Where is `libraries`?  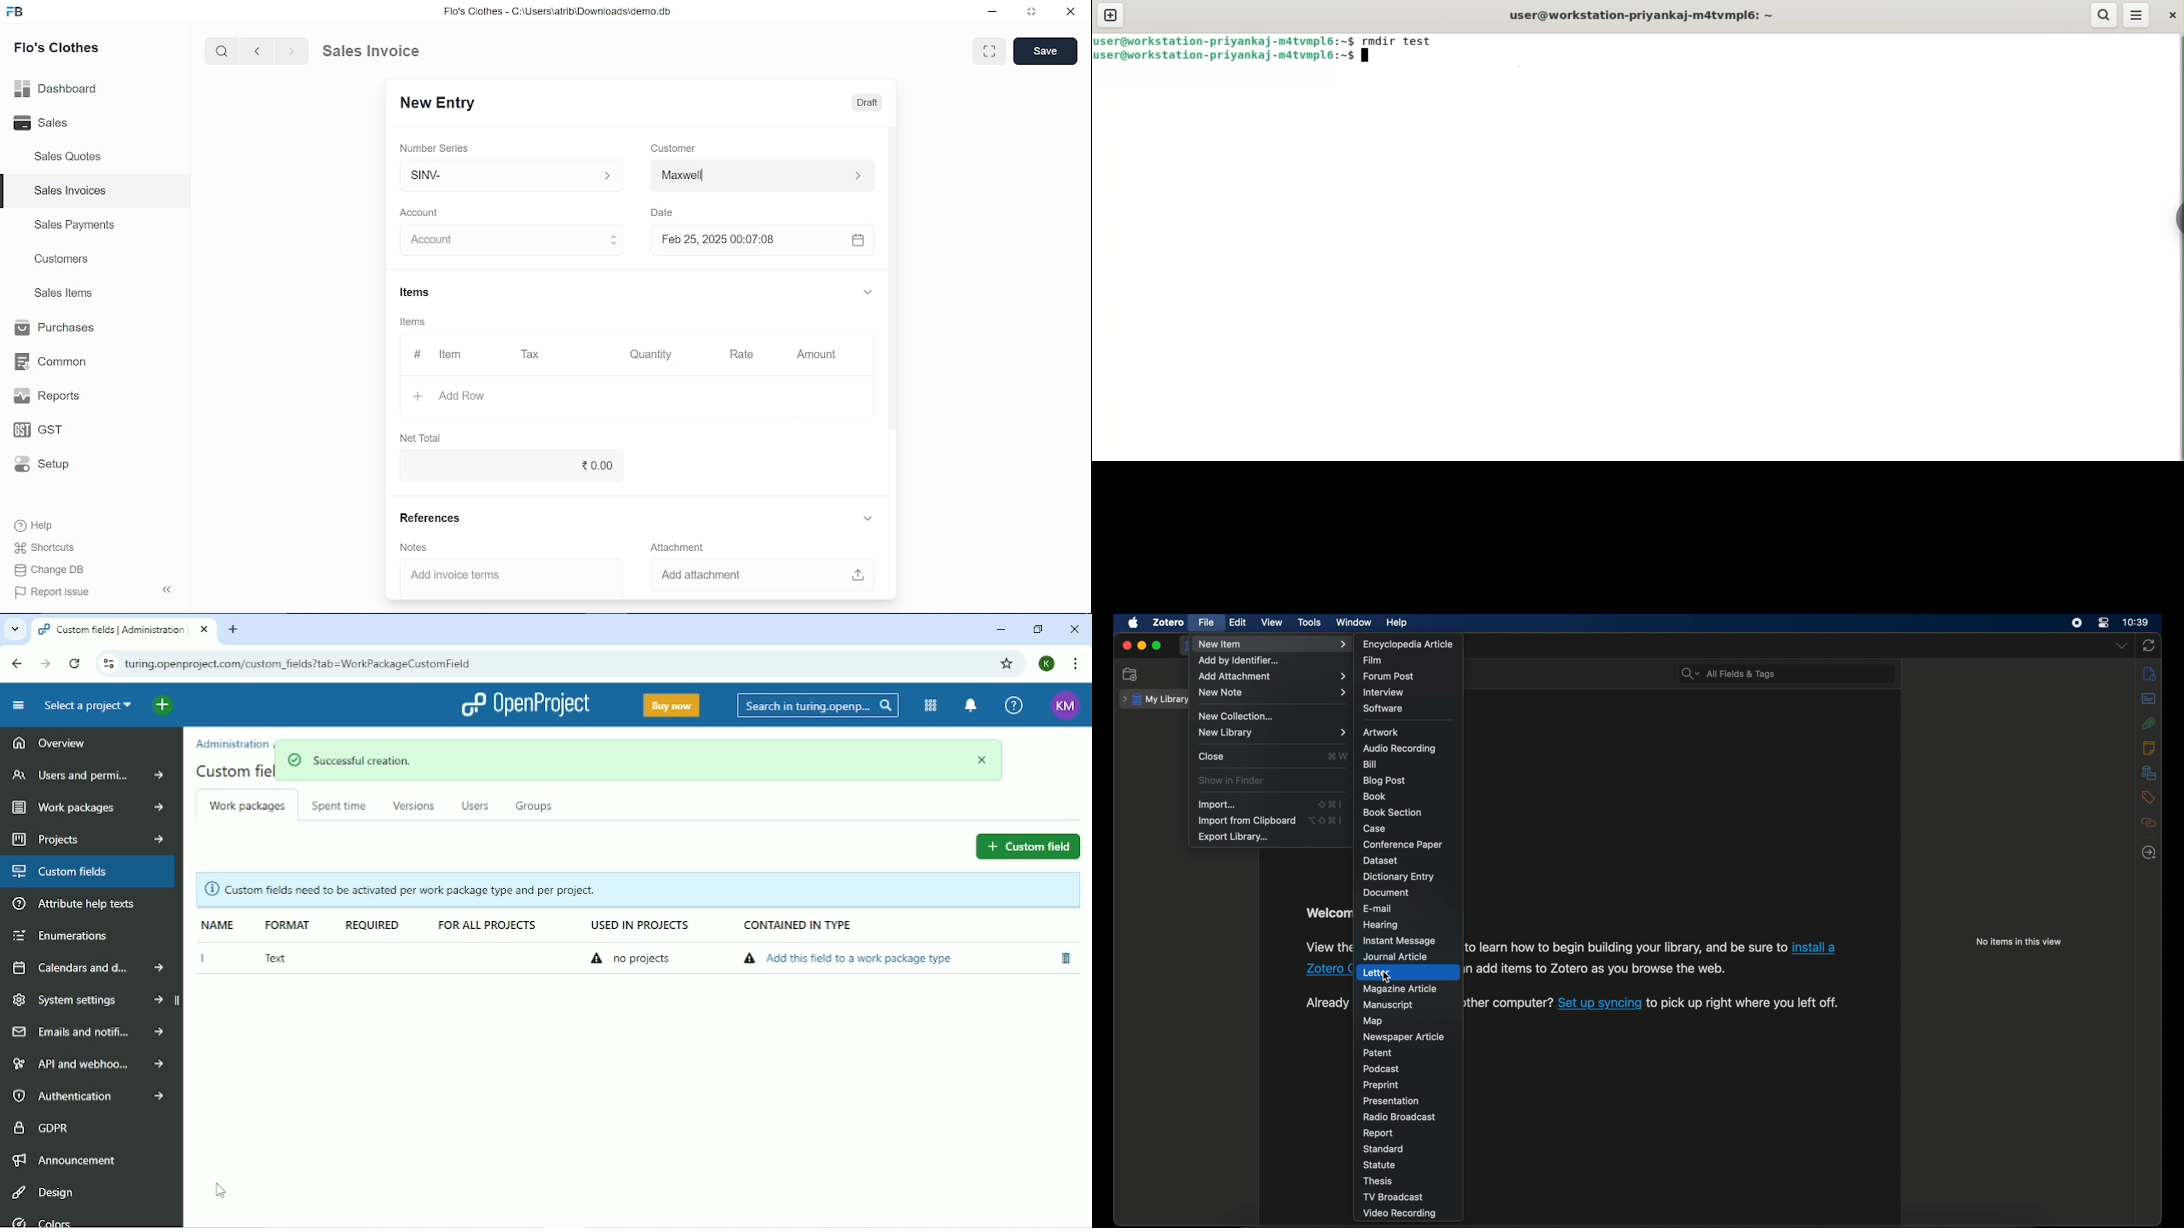 libraries is located at coordinates (2149, 773).